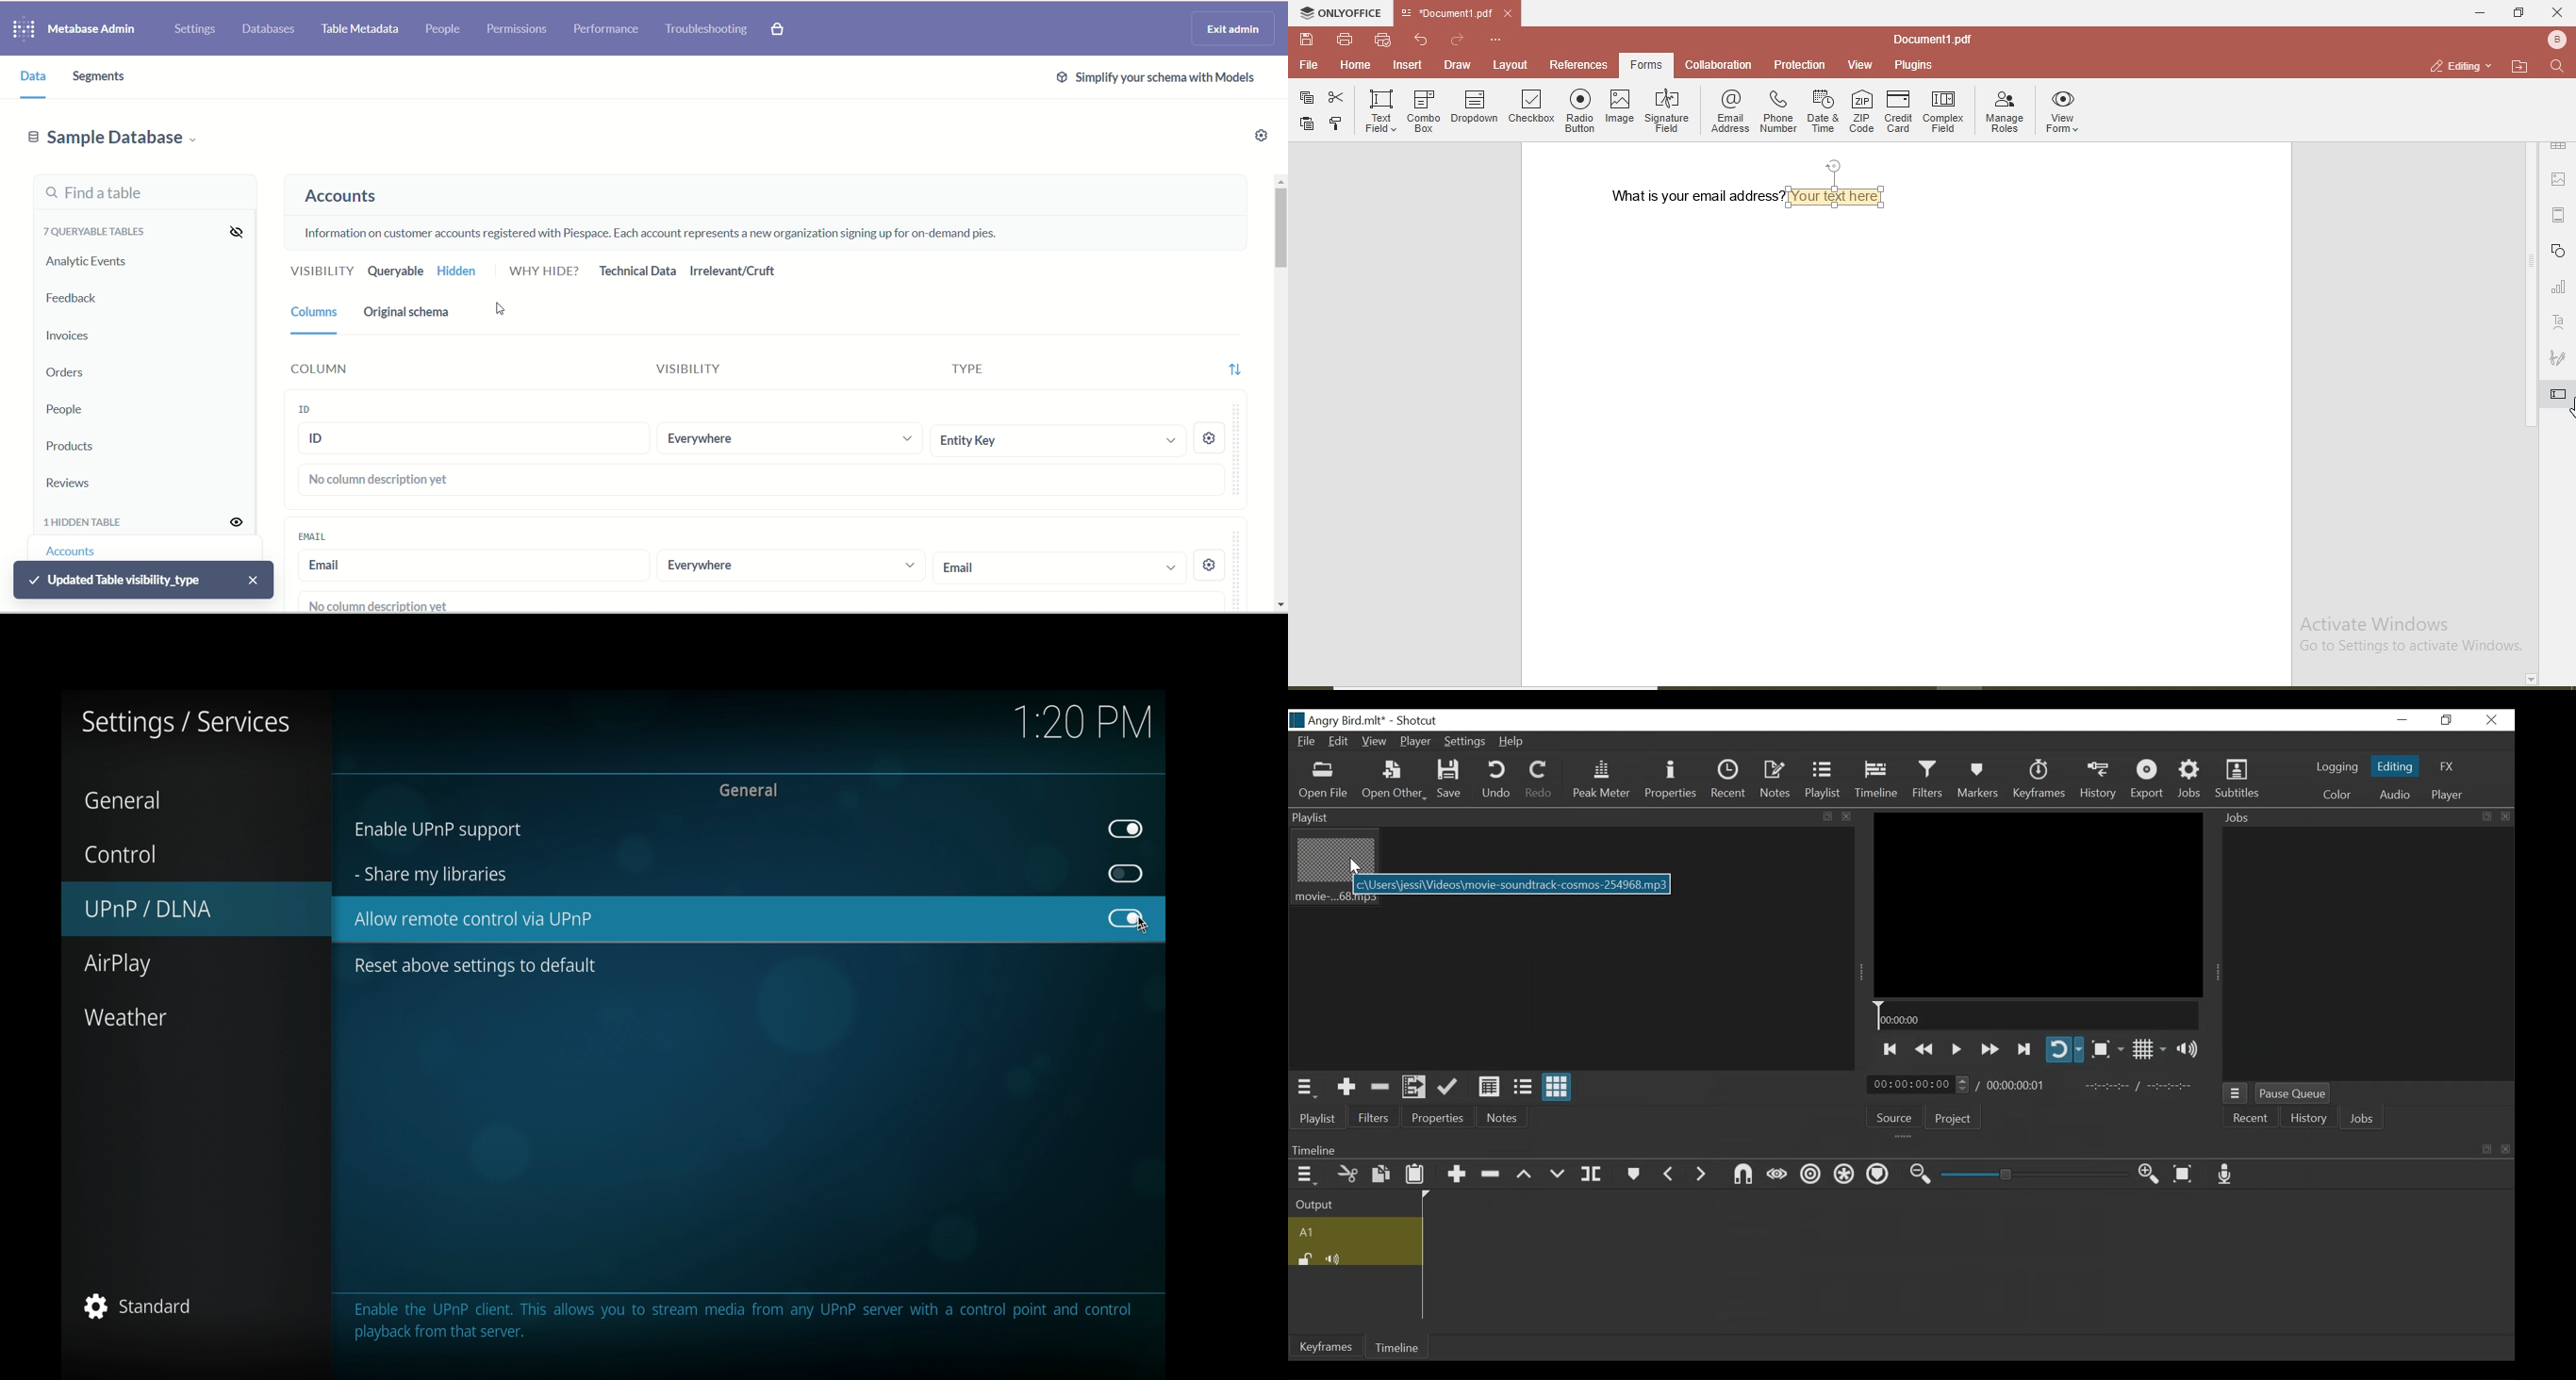 This screenshot has width=2576, height=1400. What do you see at coordinates (649, 230) in the screenshot?
I see `text` at bounding box center [649, 230].